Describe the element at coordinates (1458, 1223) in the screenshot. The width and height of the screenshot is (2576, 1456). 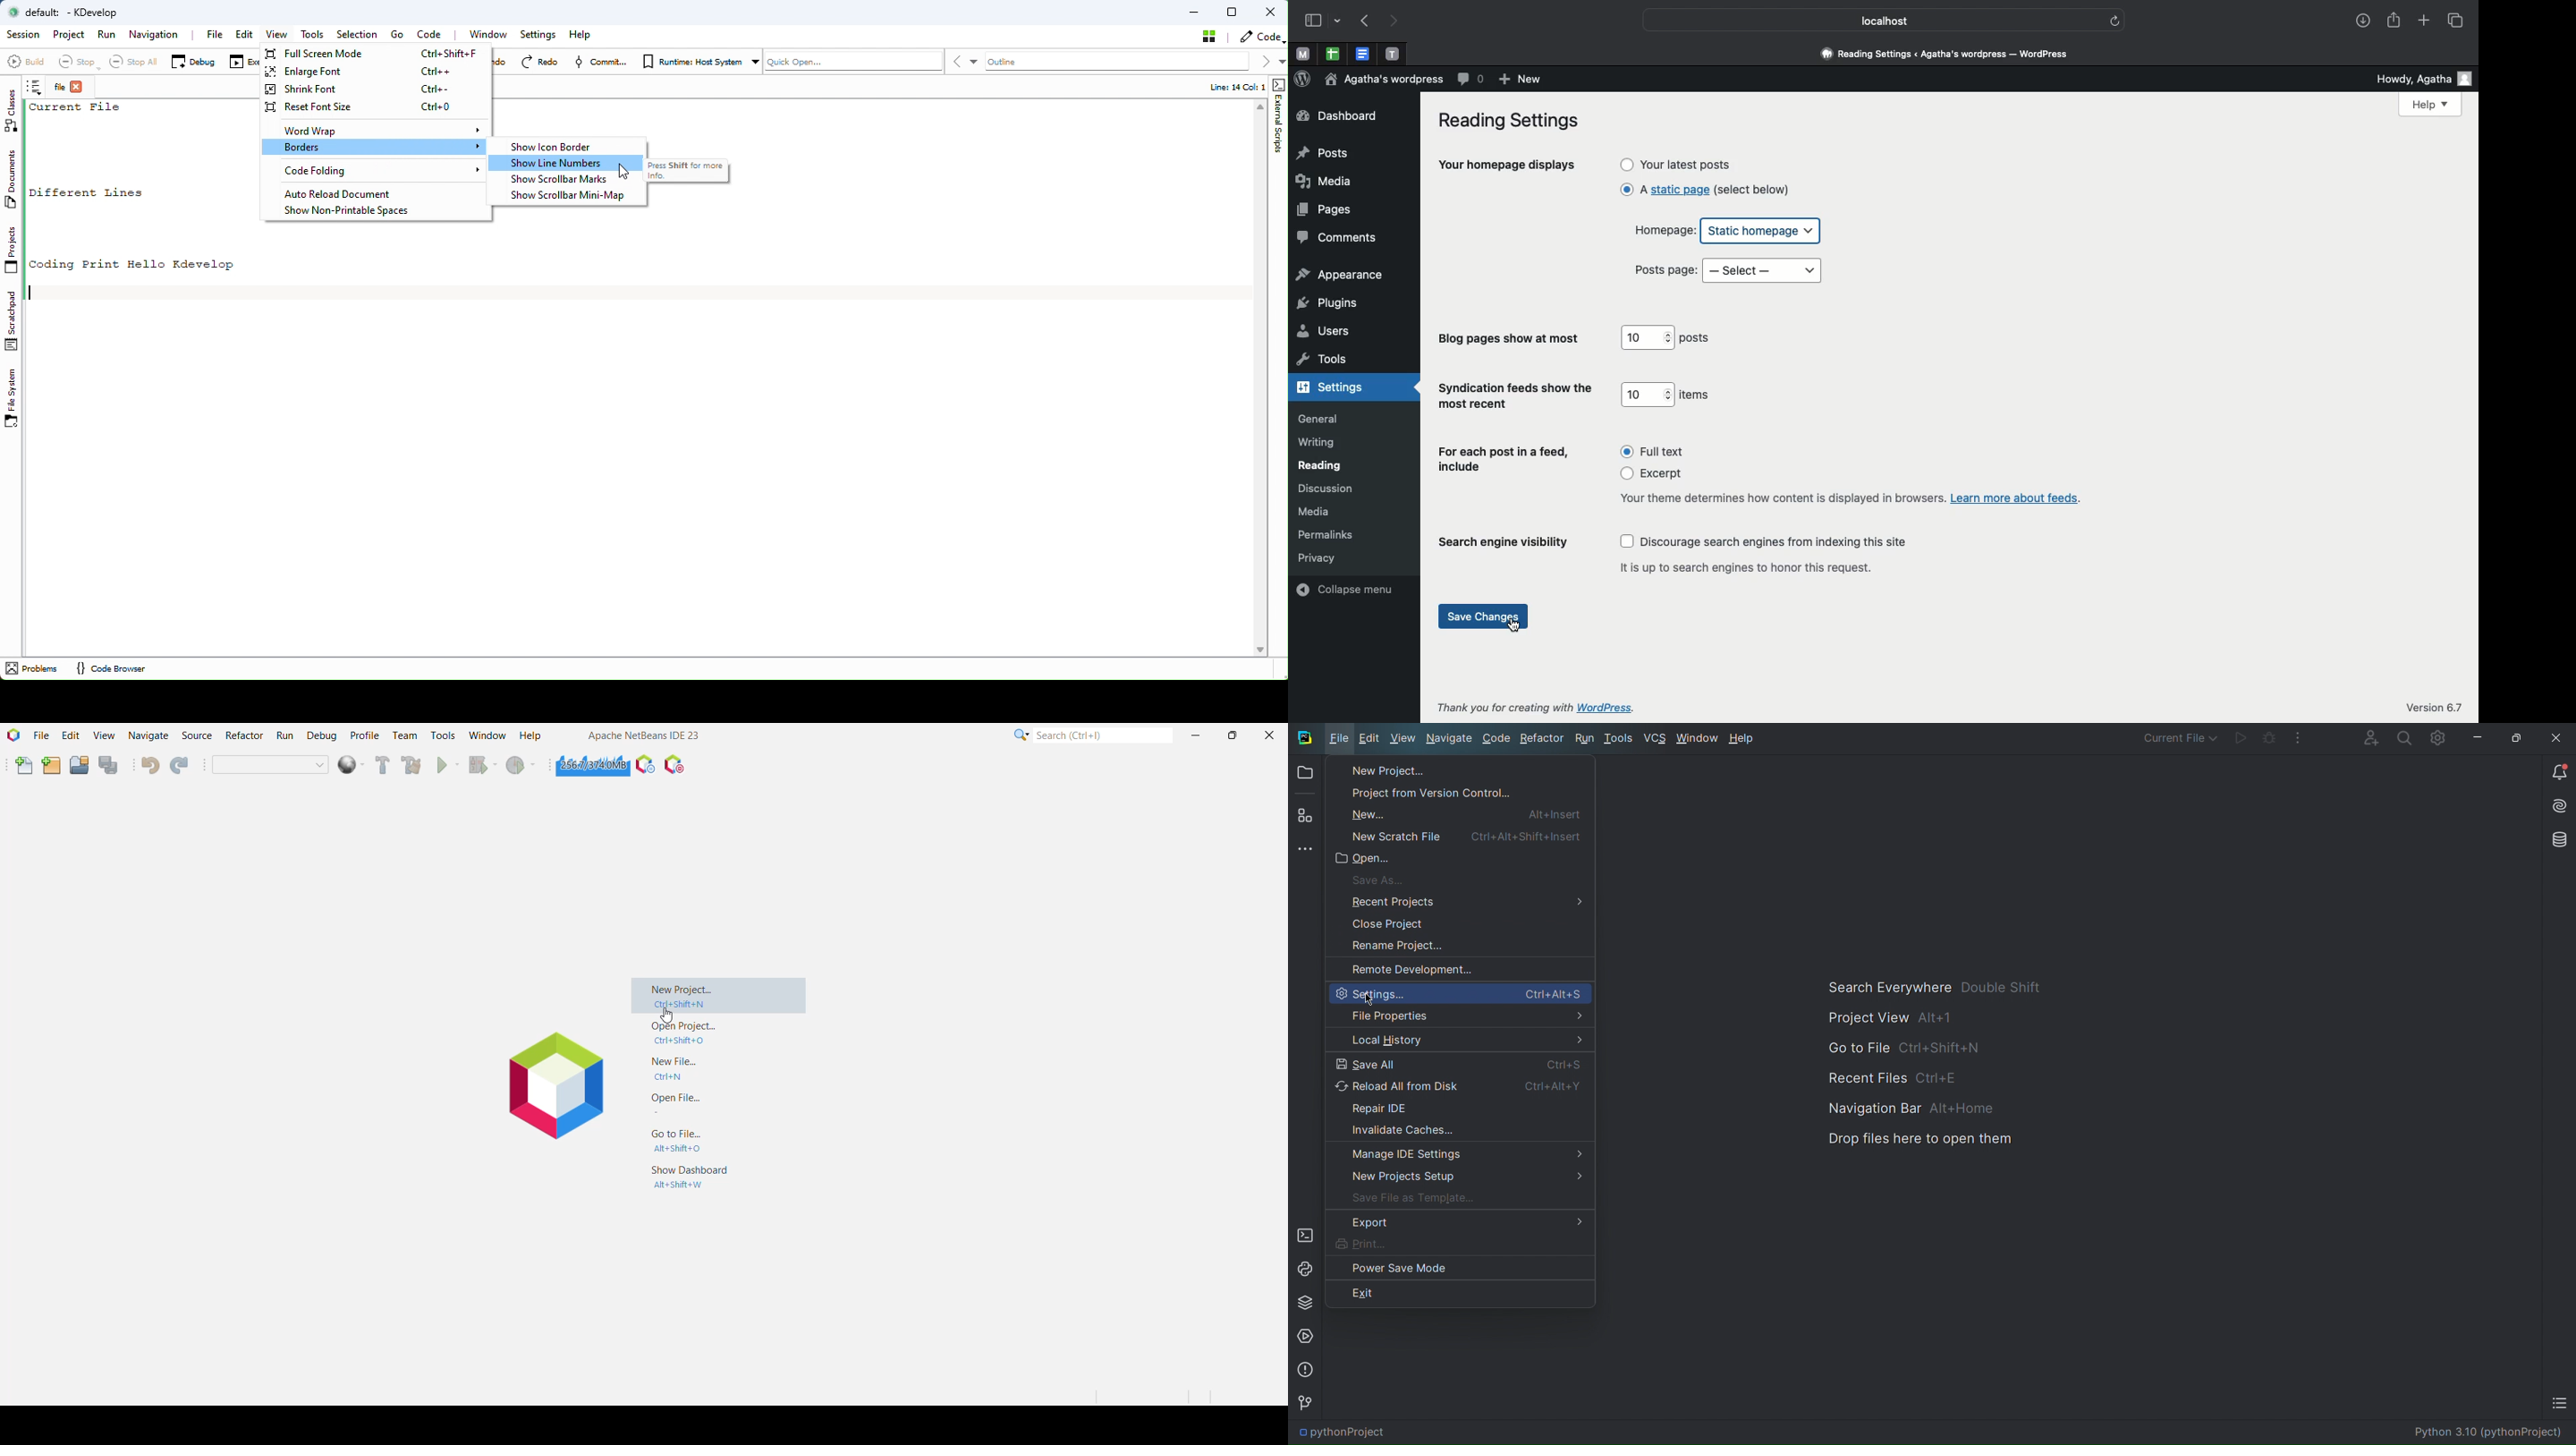
I see `Export` at that location.